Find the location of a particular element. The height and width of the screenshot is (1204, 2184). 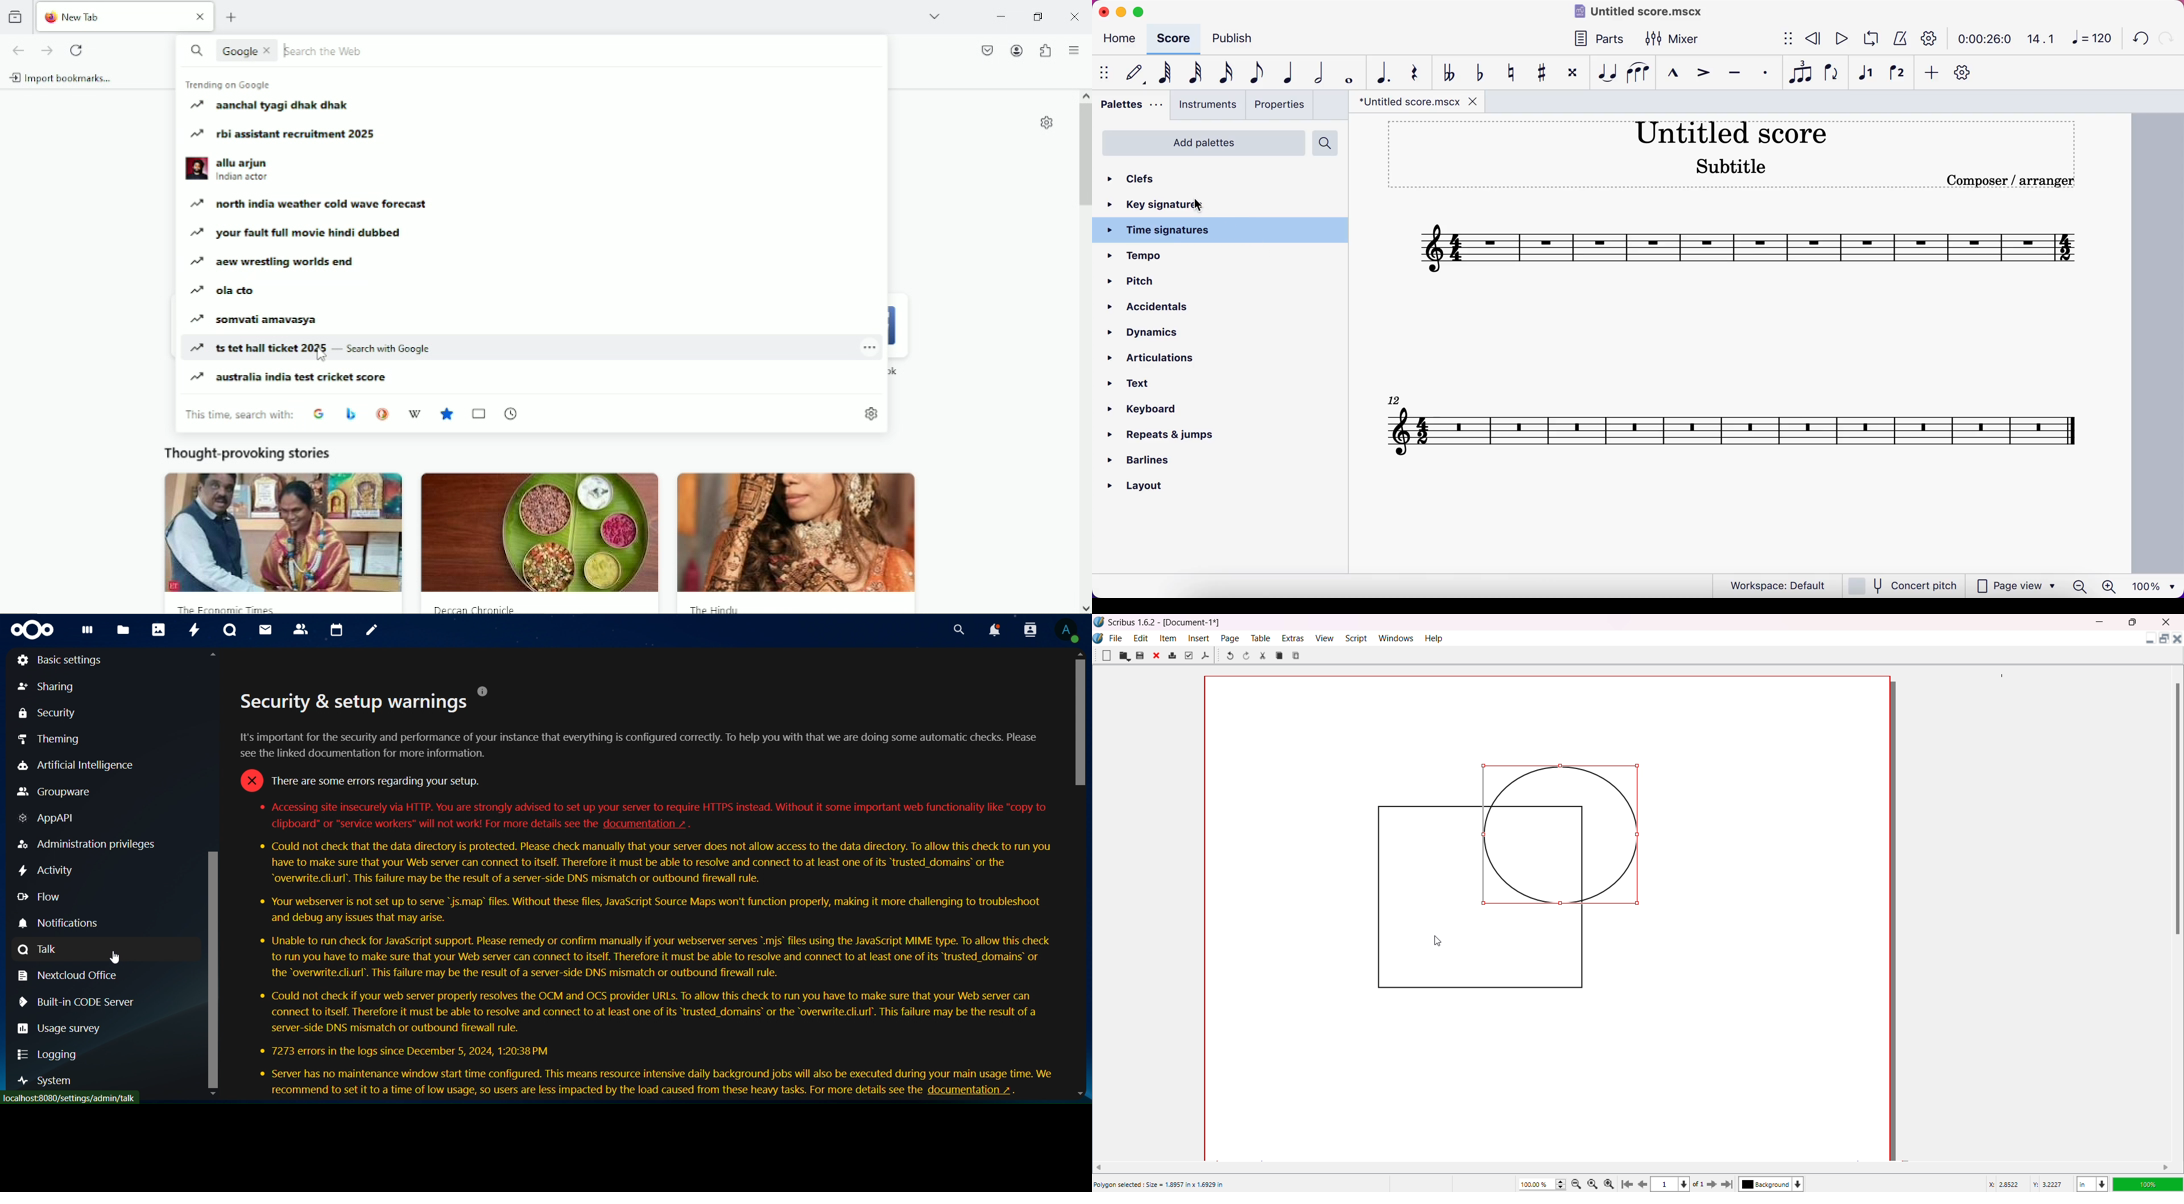

Background color is located at coordinates (1774, 1185).